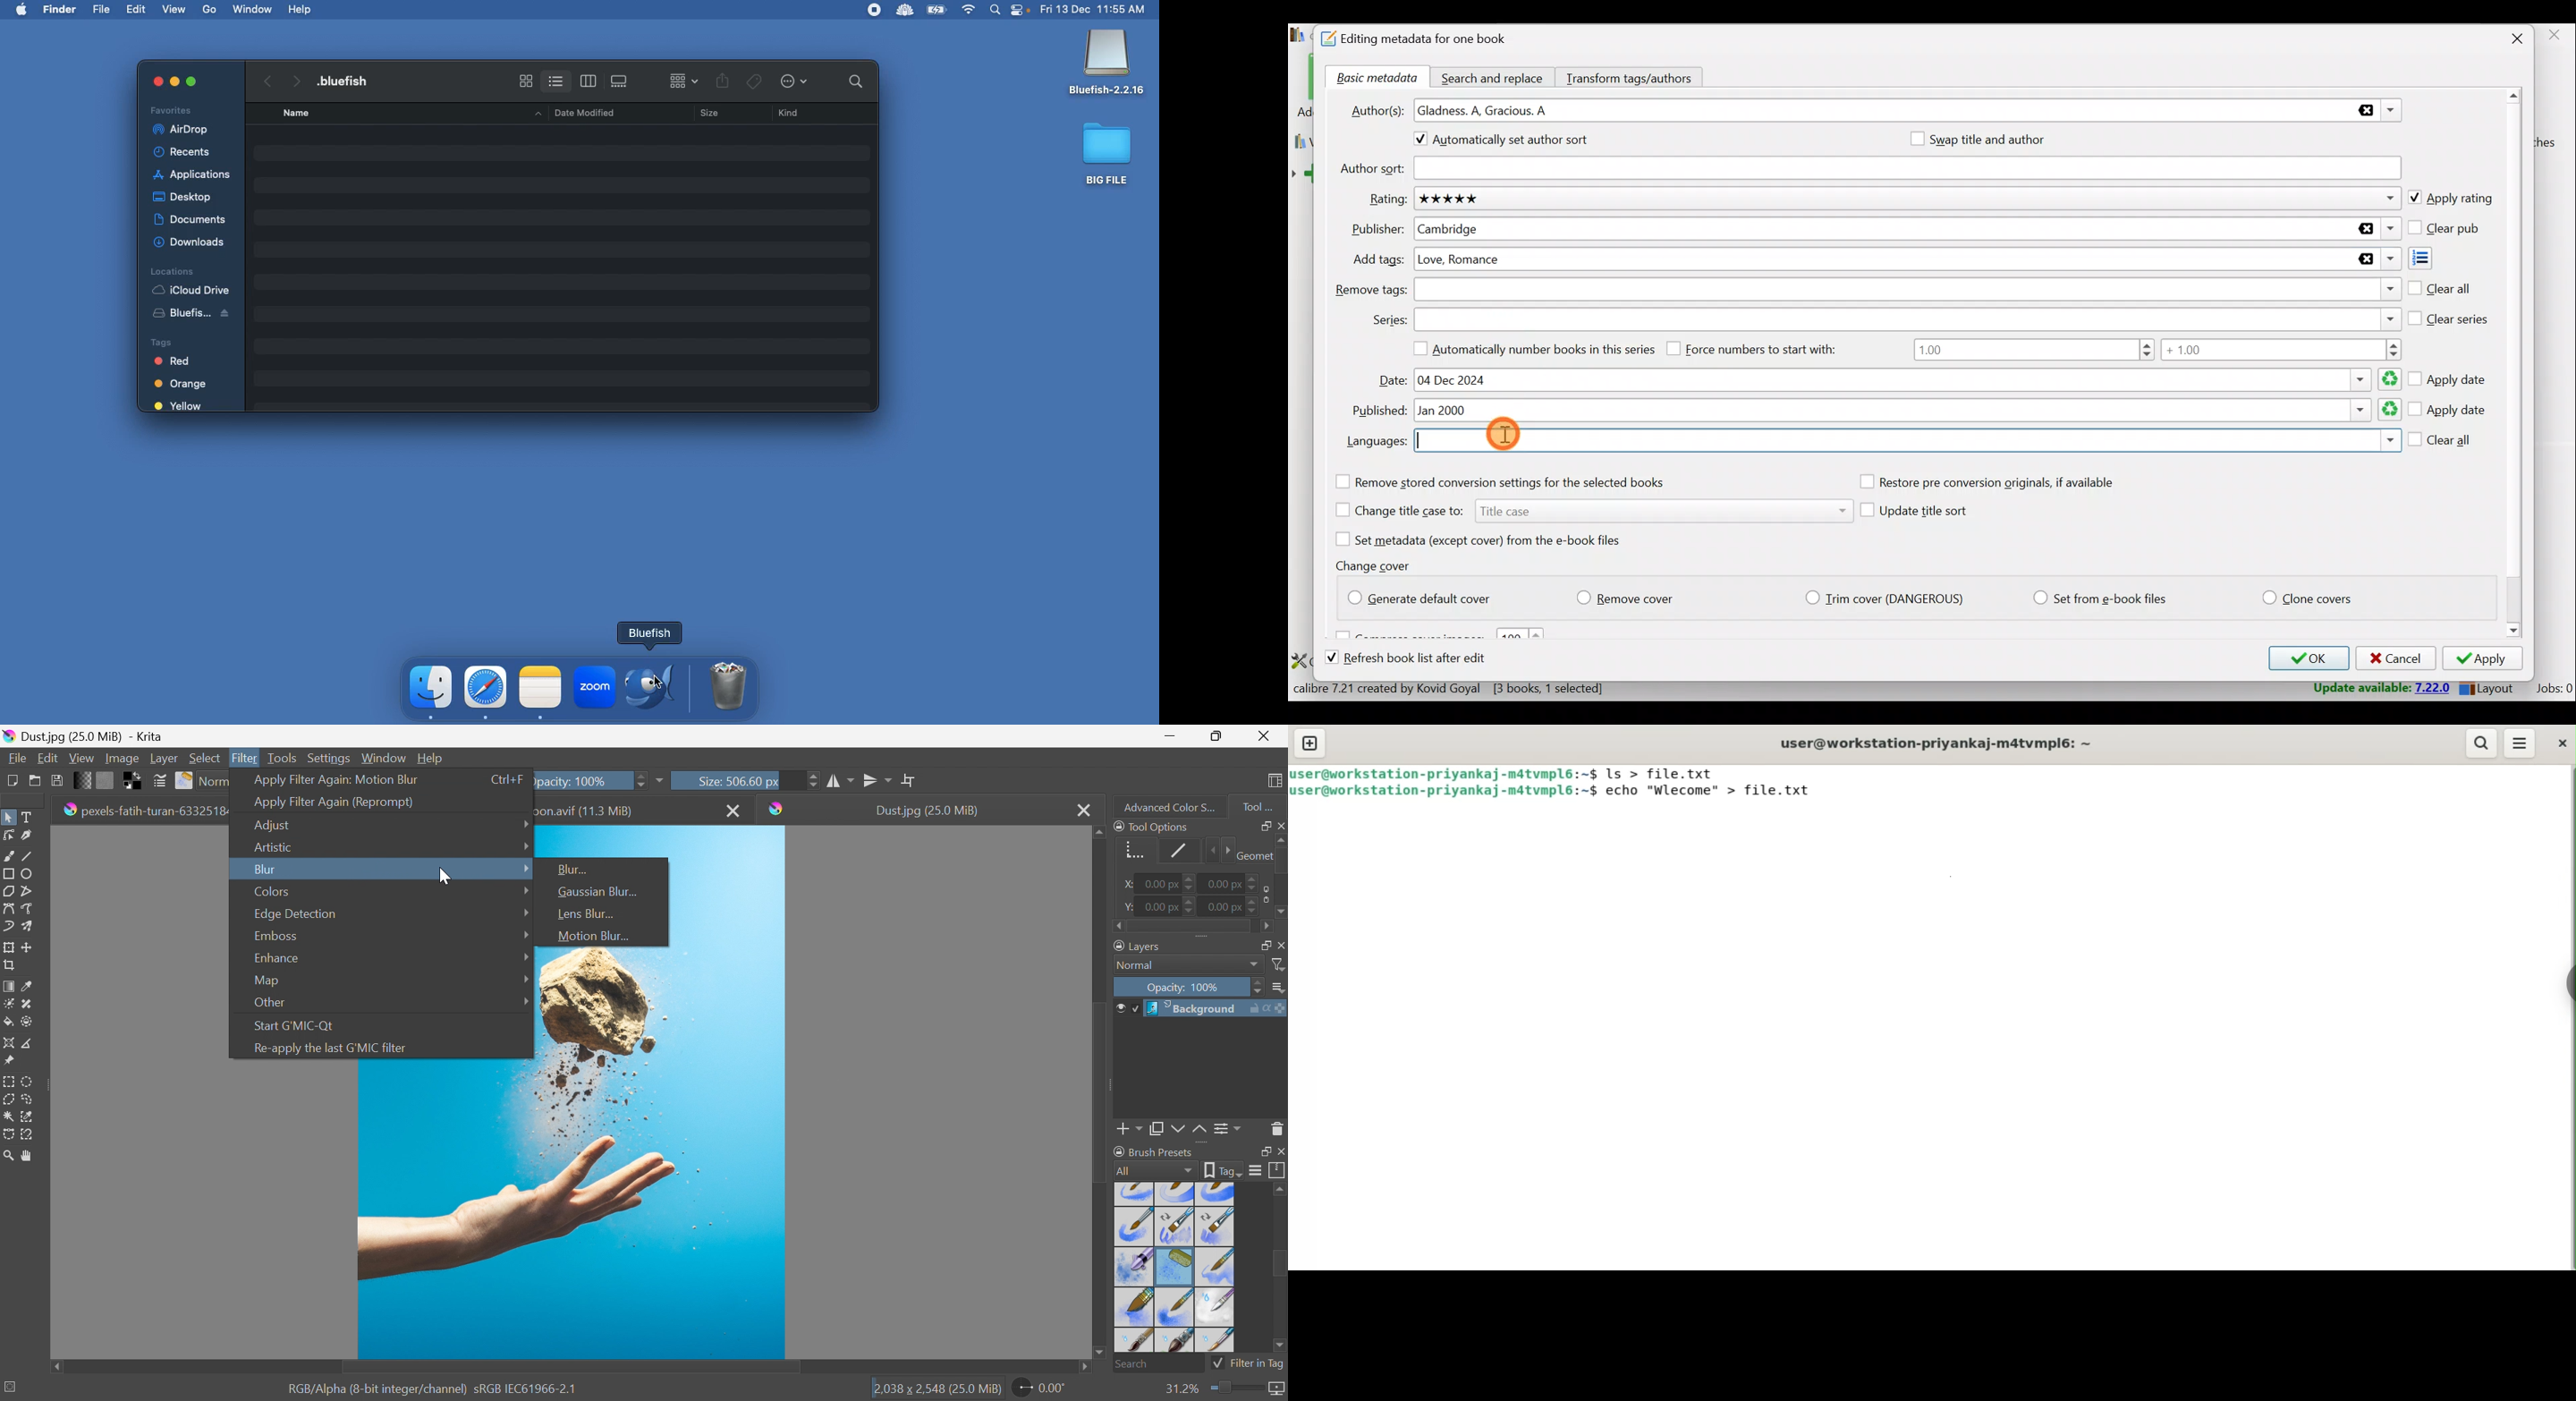 This screenshot has height=1428, width=2576. I want to click on Lens Blur..., so click(584, 913).